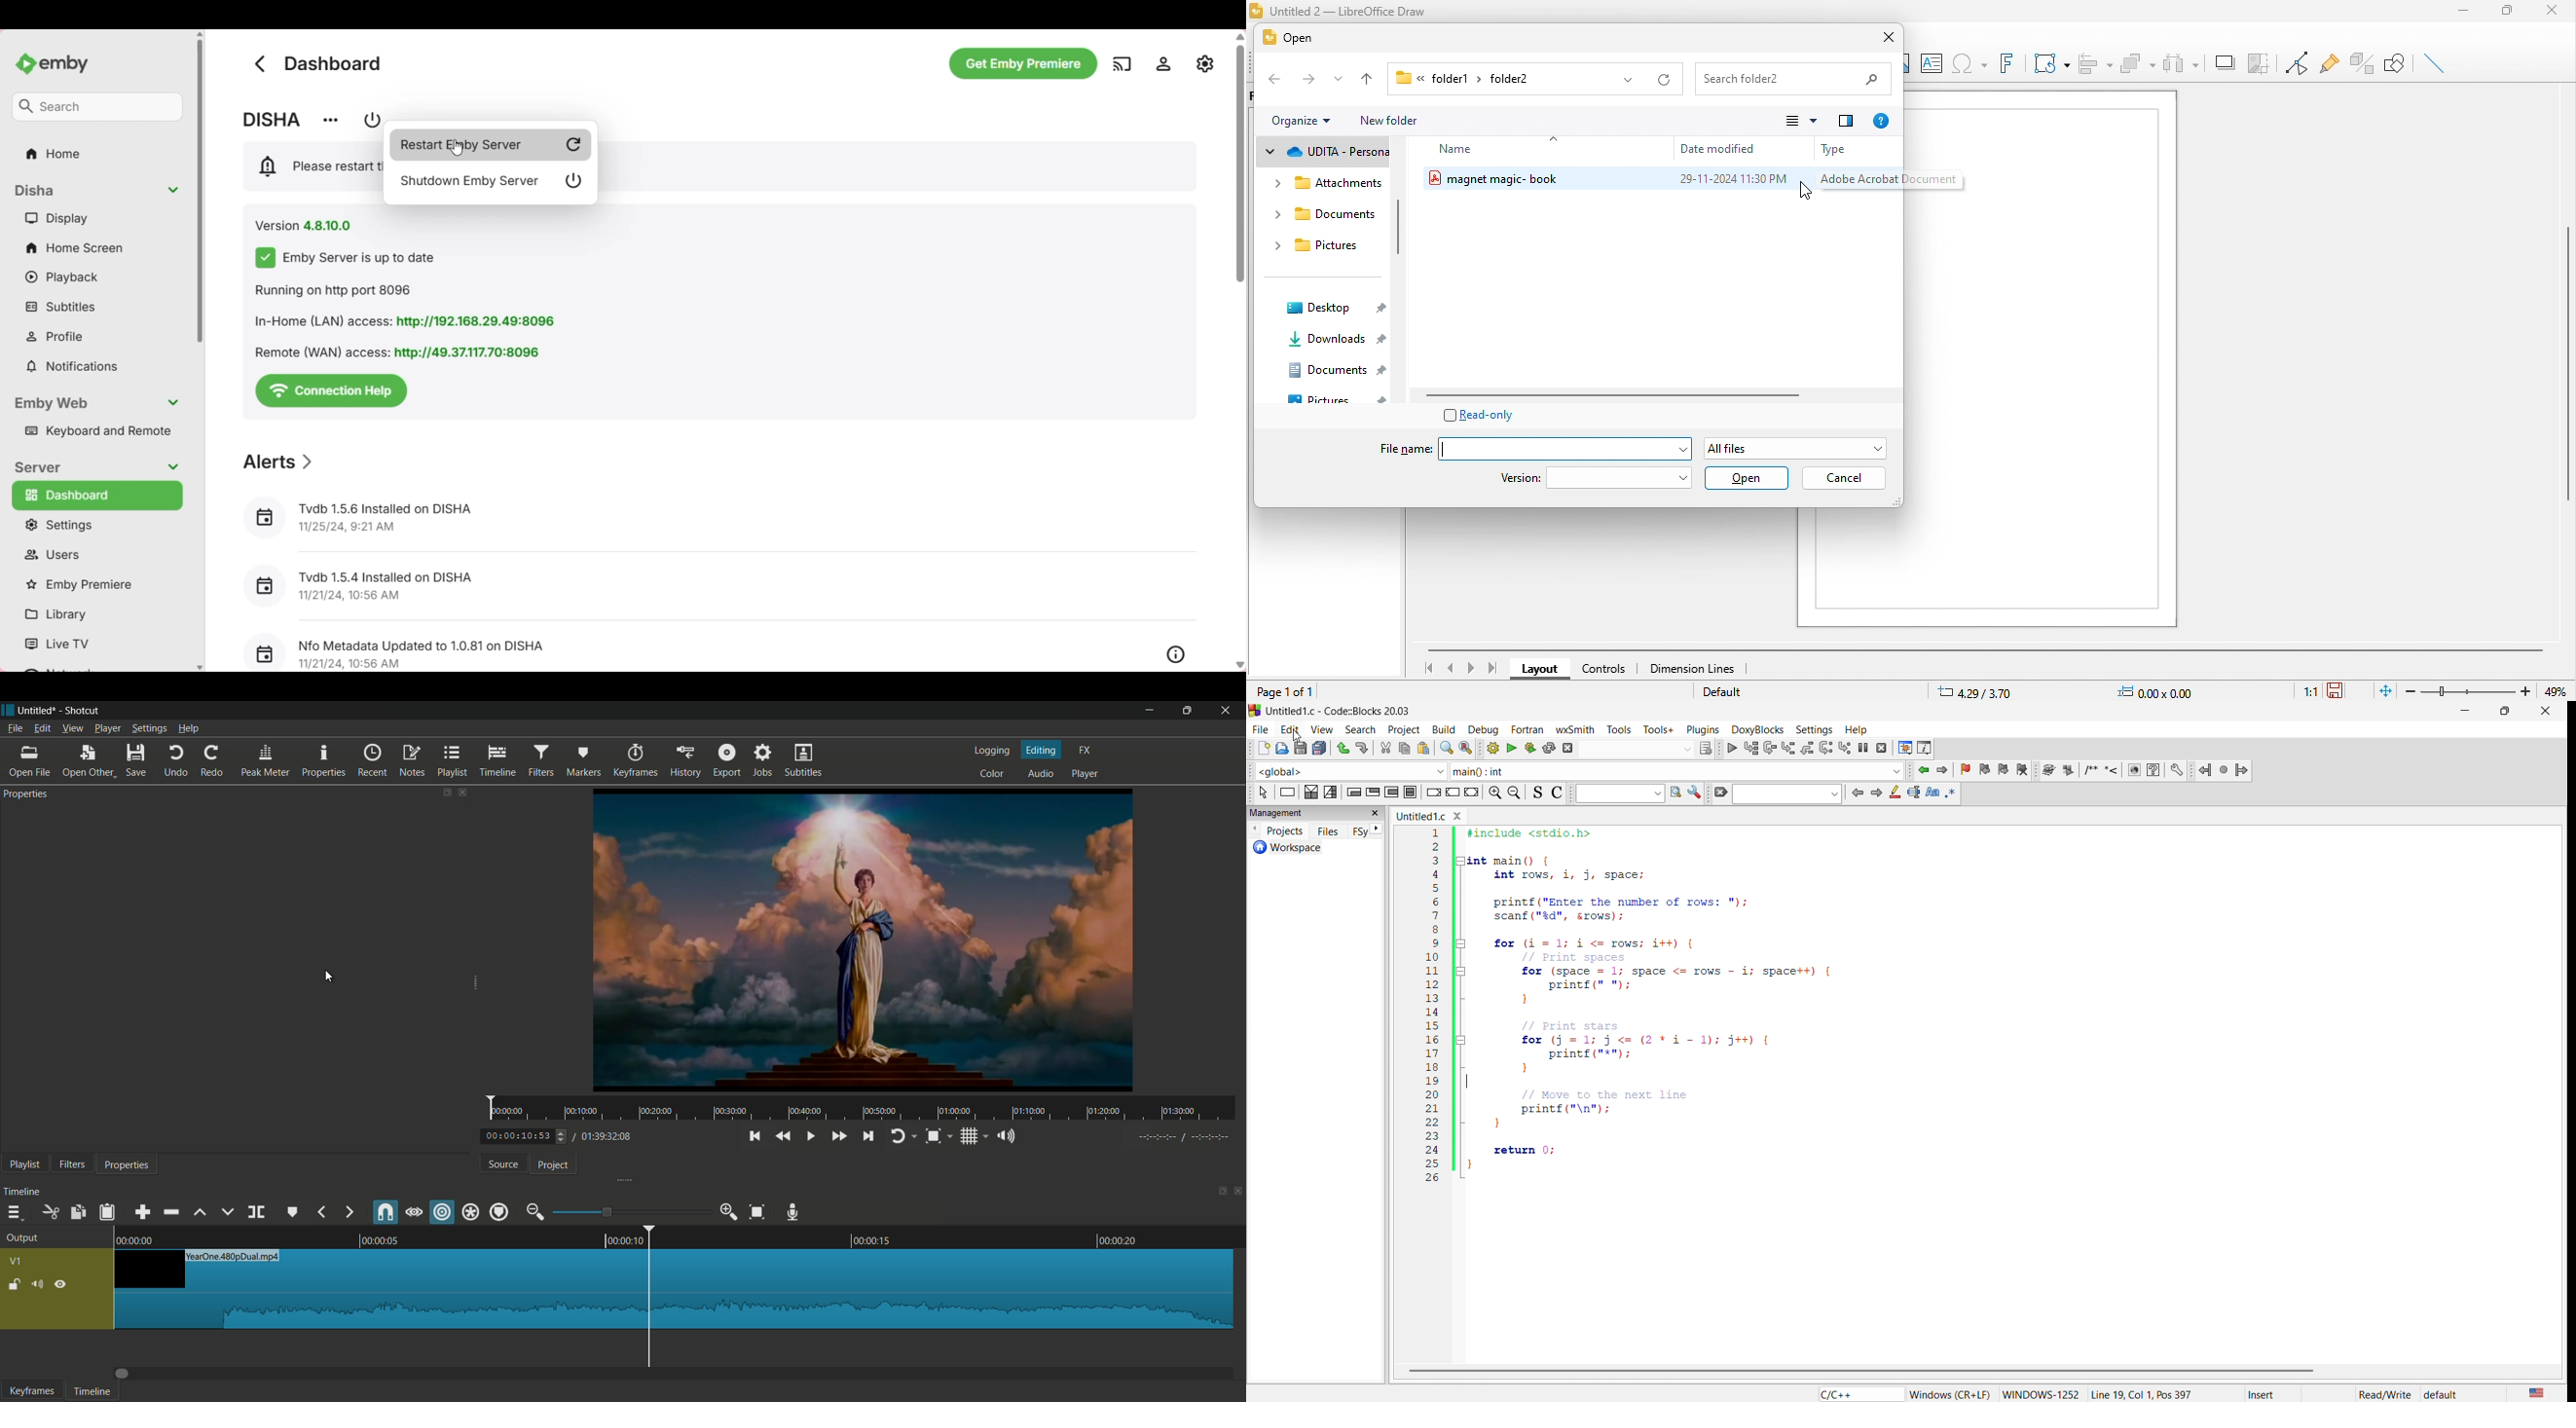 The image size is (2576, 1428). Describe the element at coordinates (1734, 692) in the screenshot. I see `default` at that location.